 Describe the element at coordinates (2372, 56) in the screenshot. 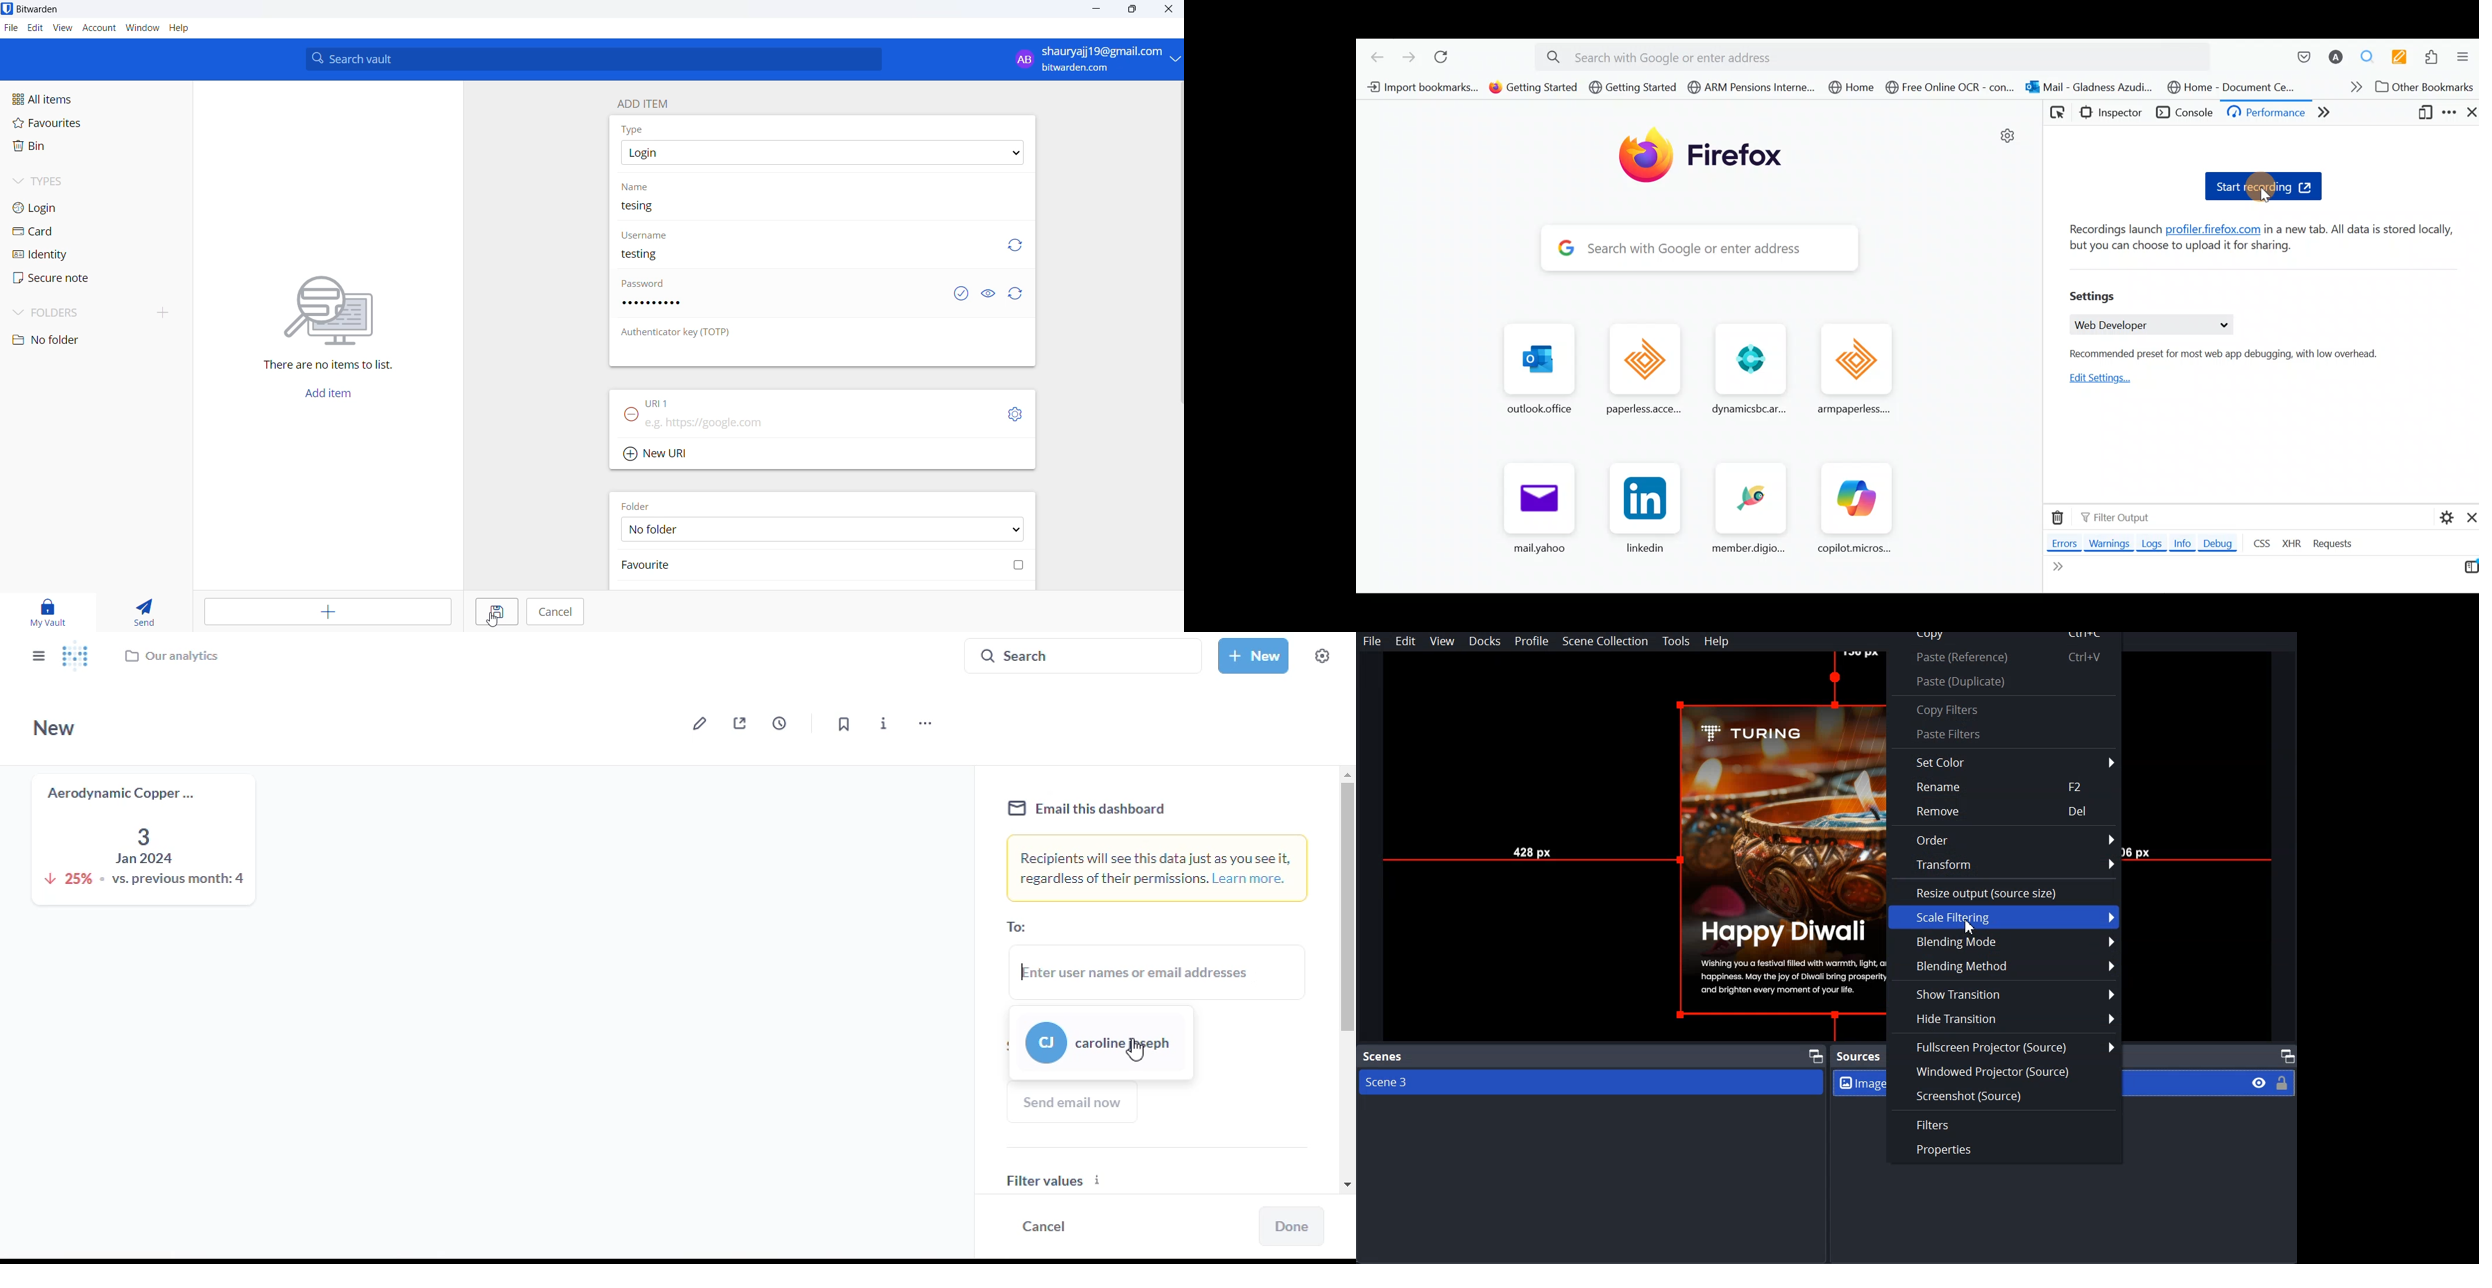

I see `Multiple search & highlight` at that location.